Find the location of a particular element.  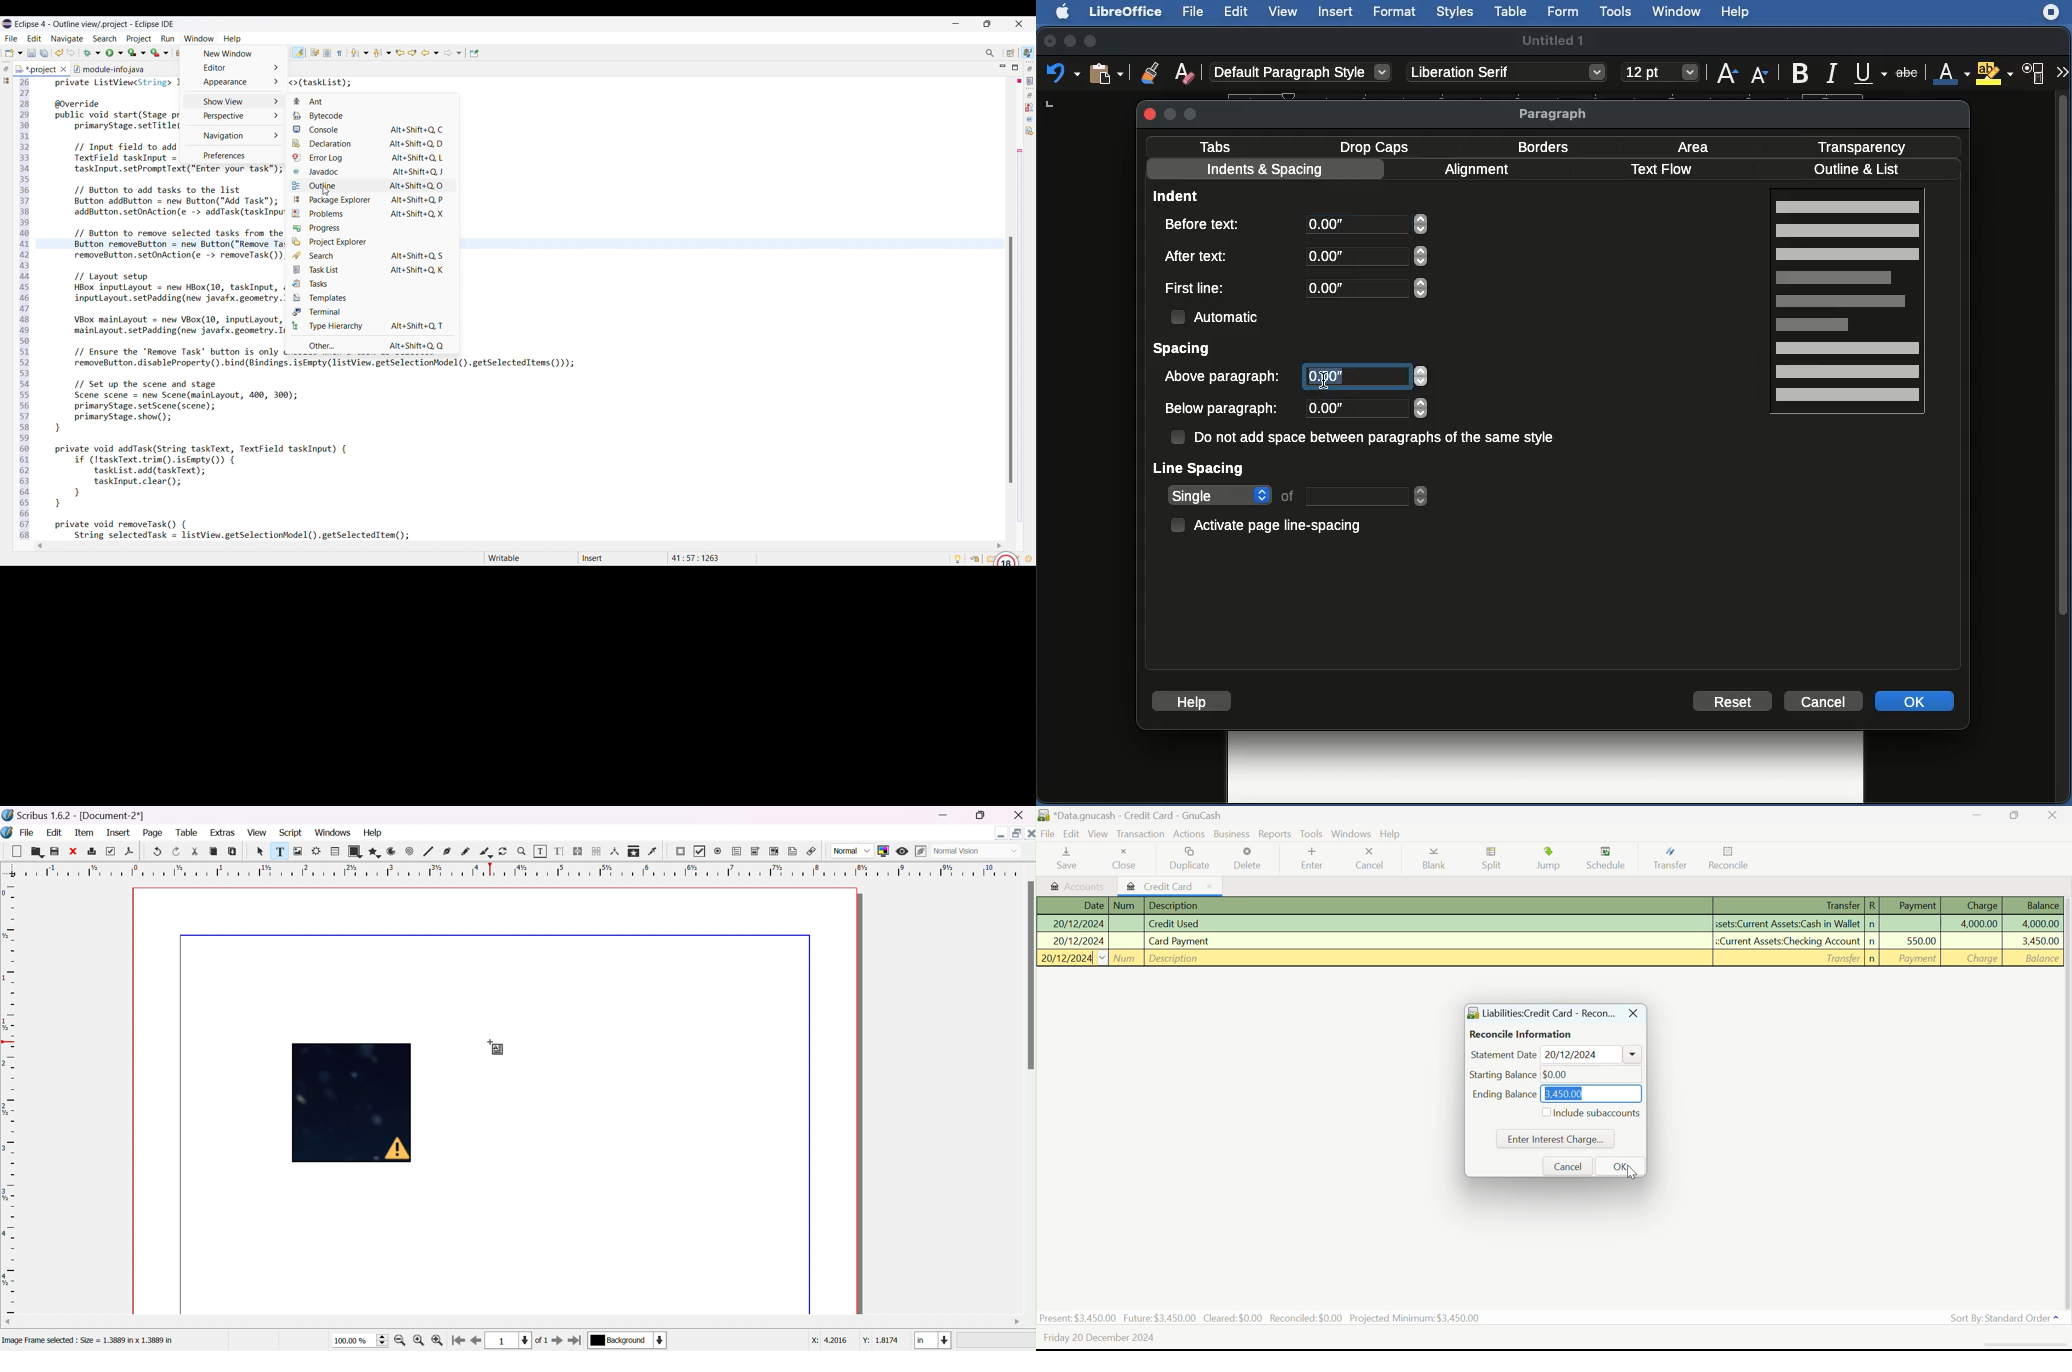

item is located at coordinates (84, 833).